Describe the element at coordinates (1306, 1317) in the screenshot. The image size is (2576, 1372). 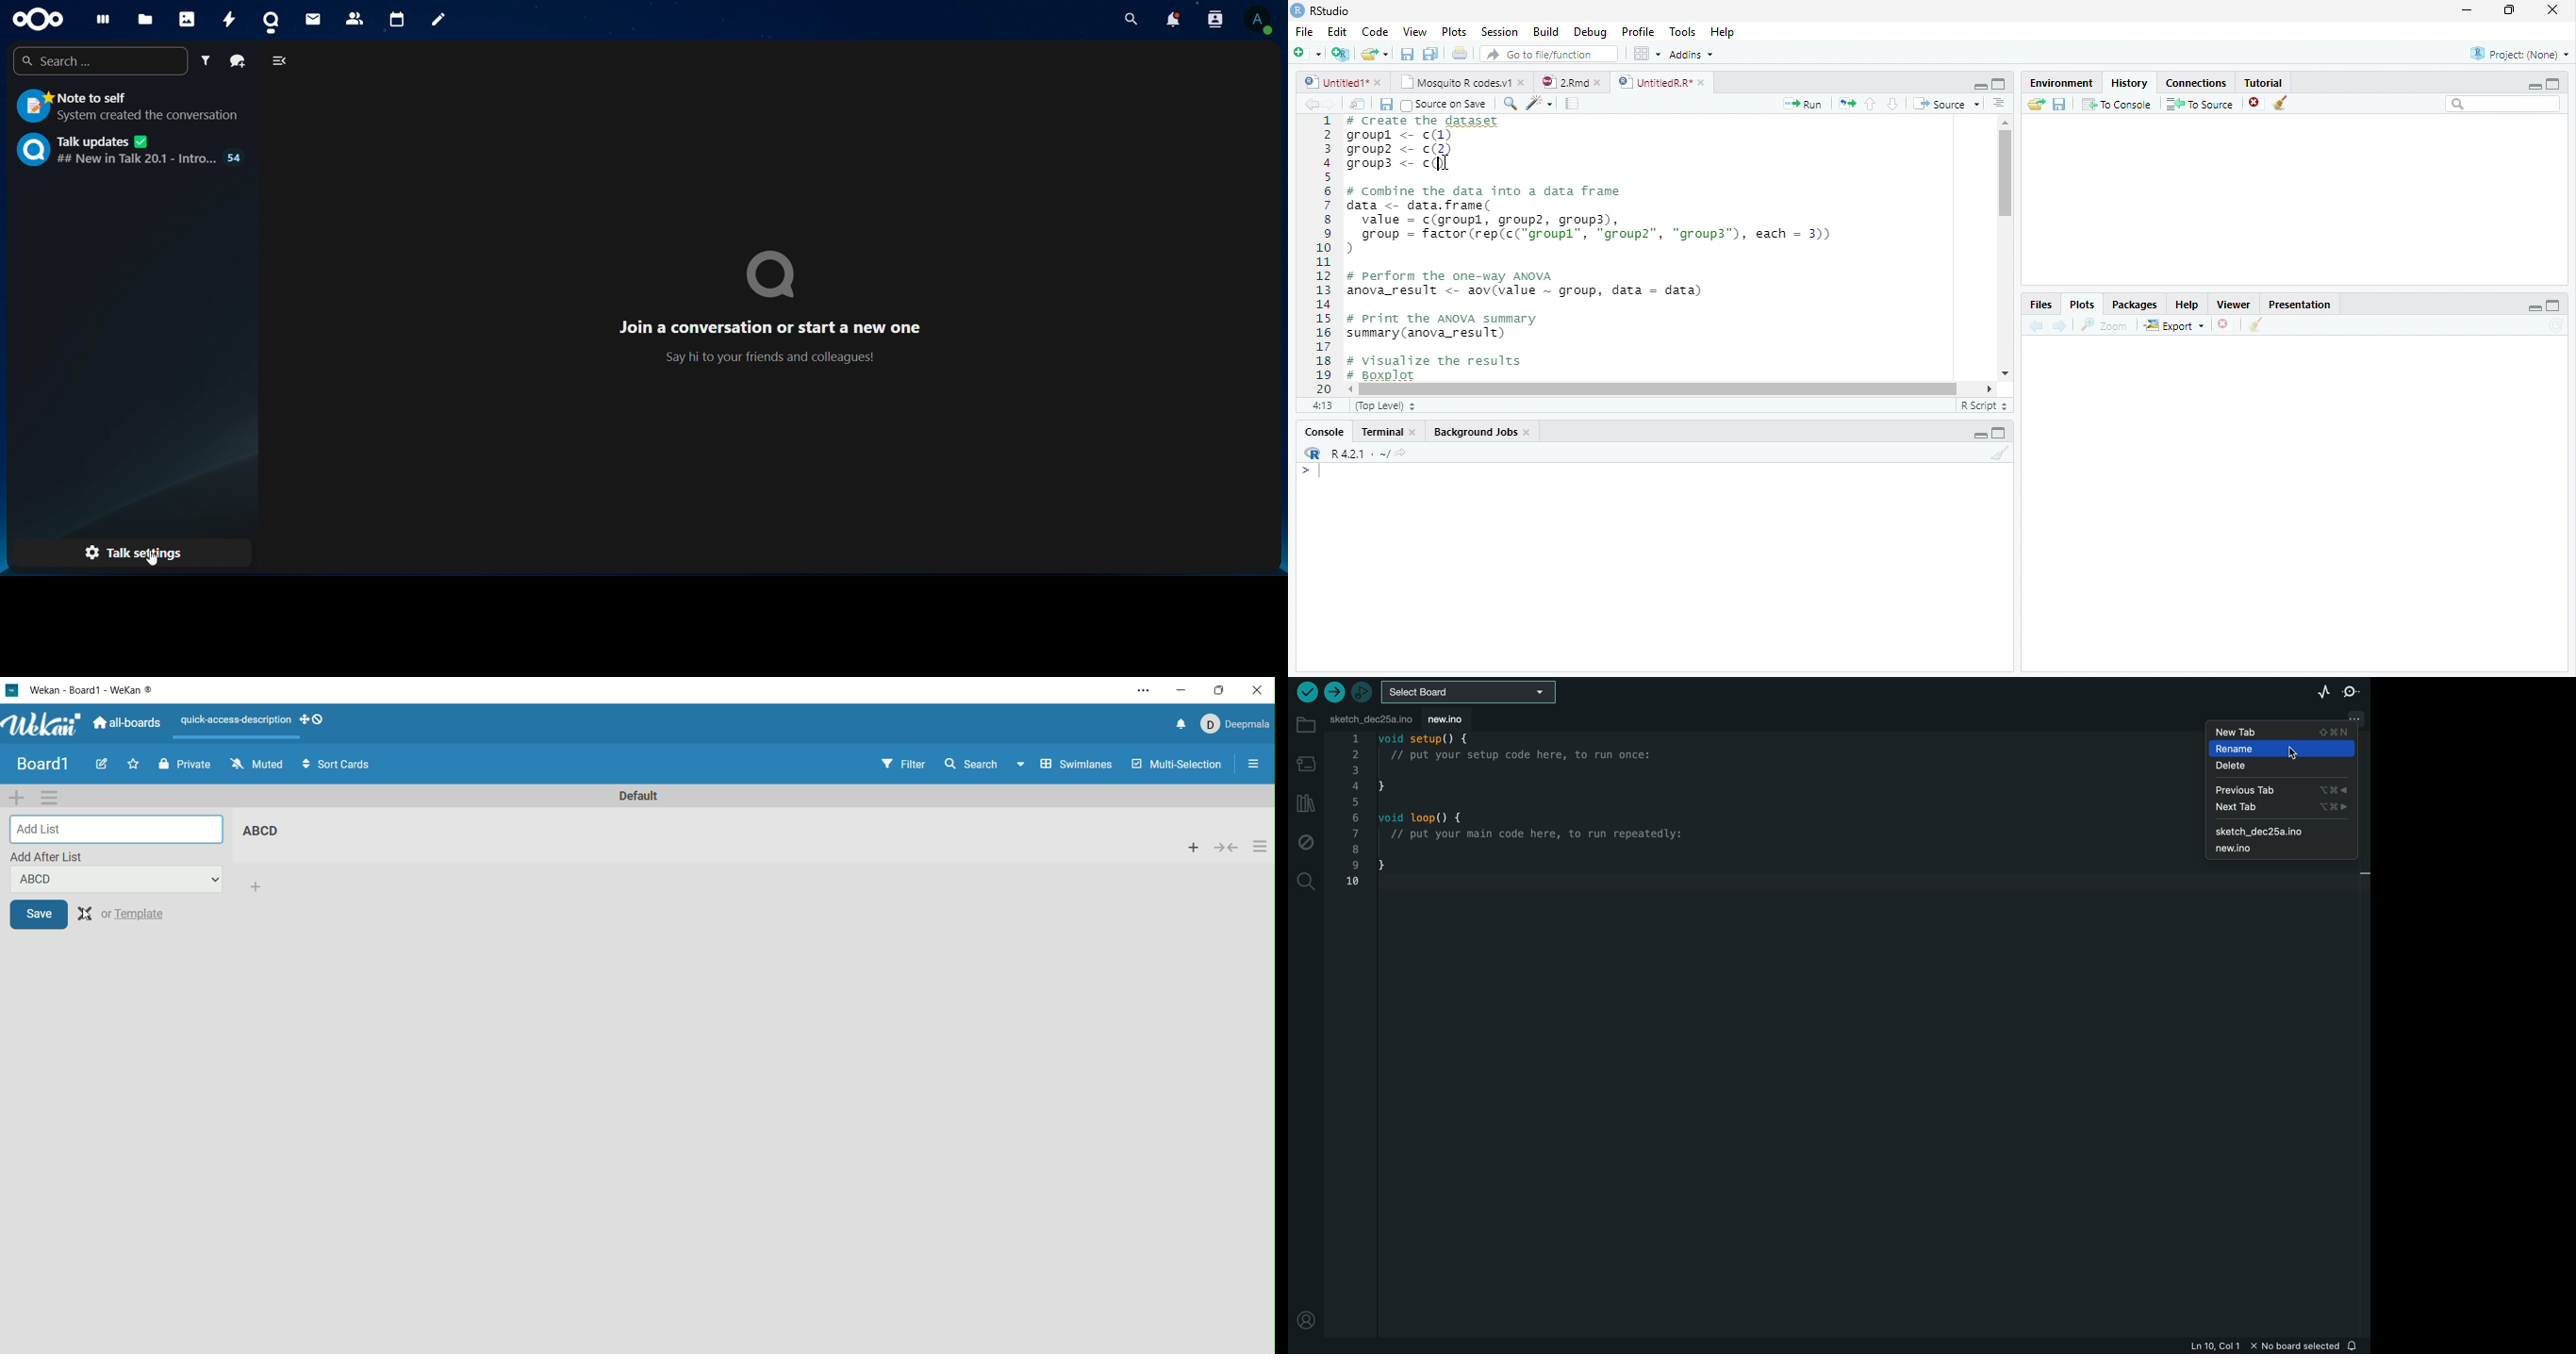
I see `profile` at that location.